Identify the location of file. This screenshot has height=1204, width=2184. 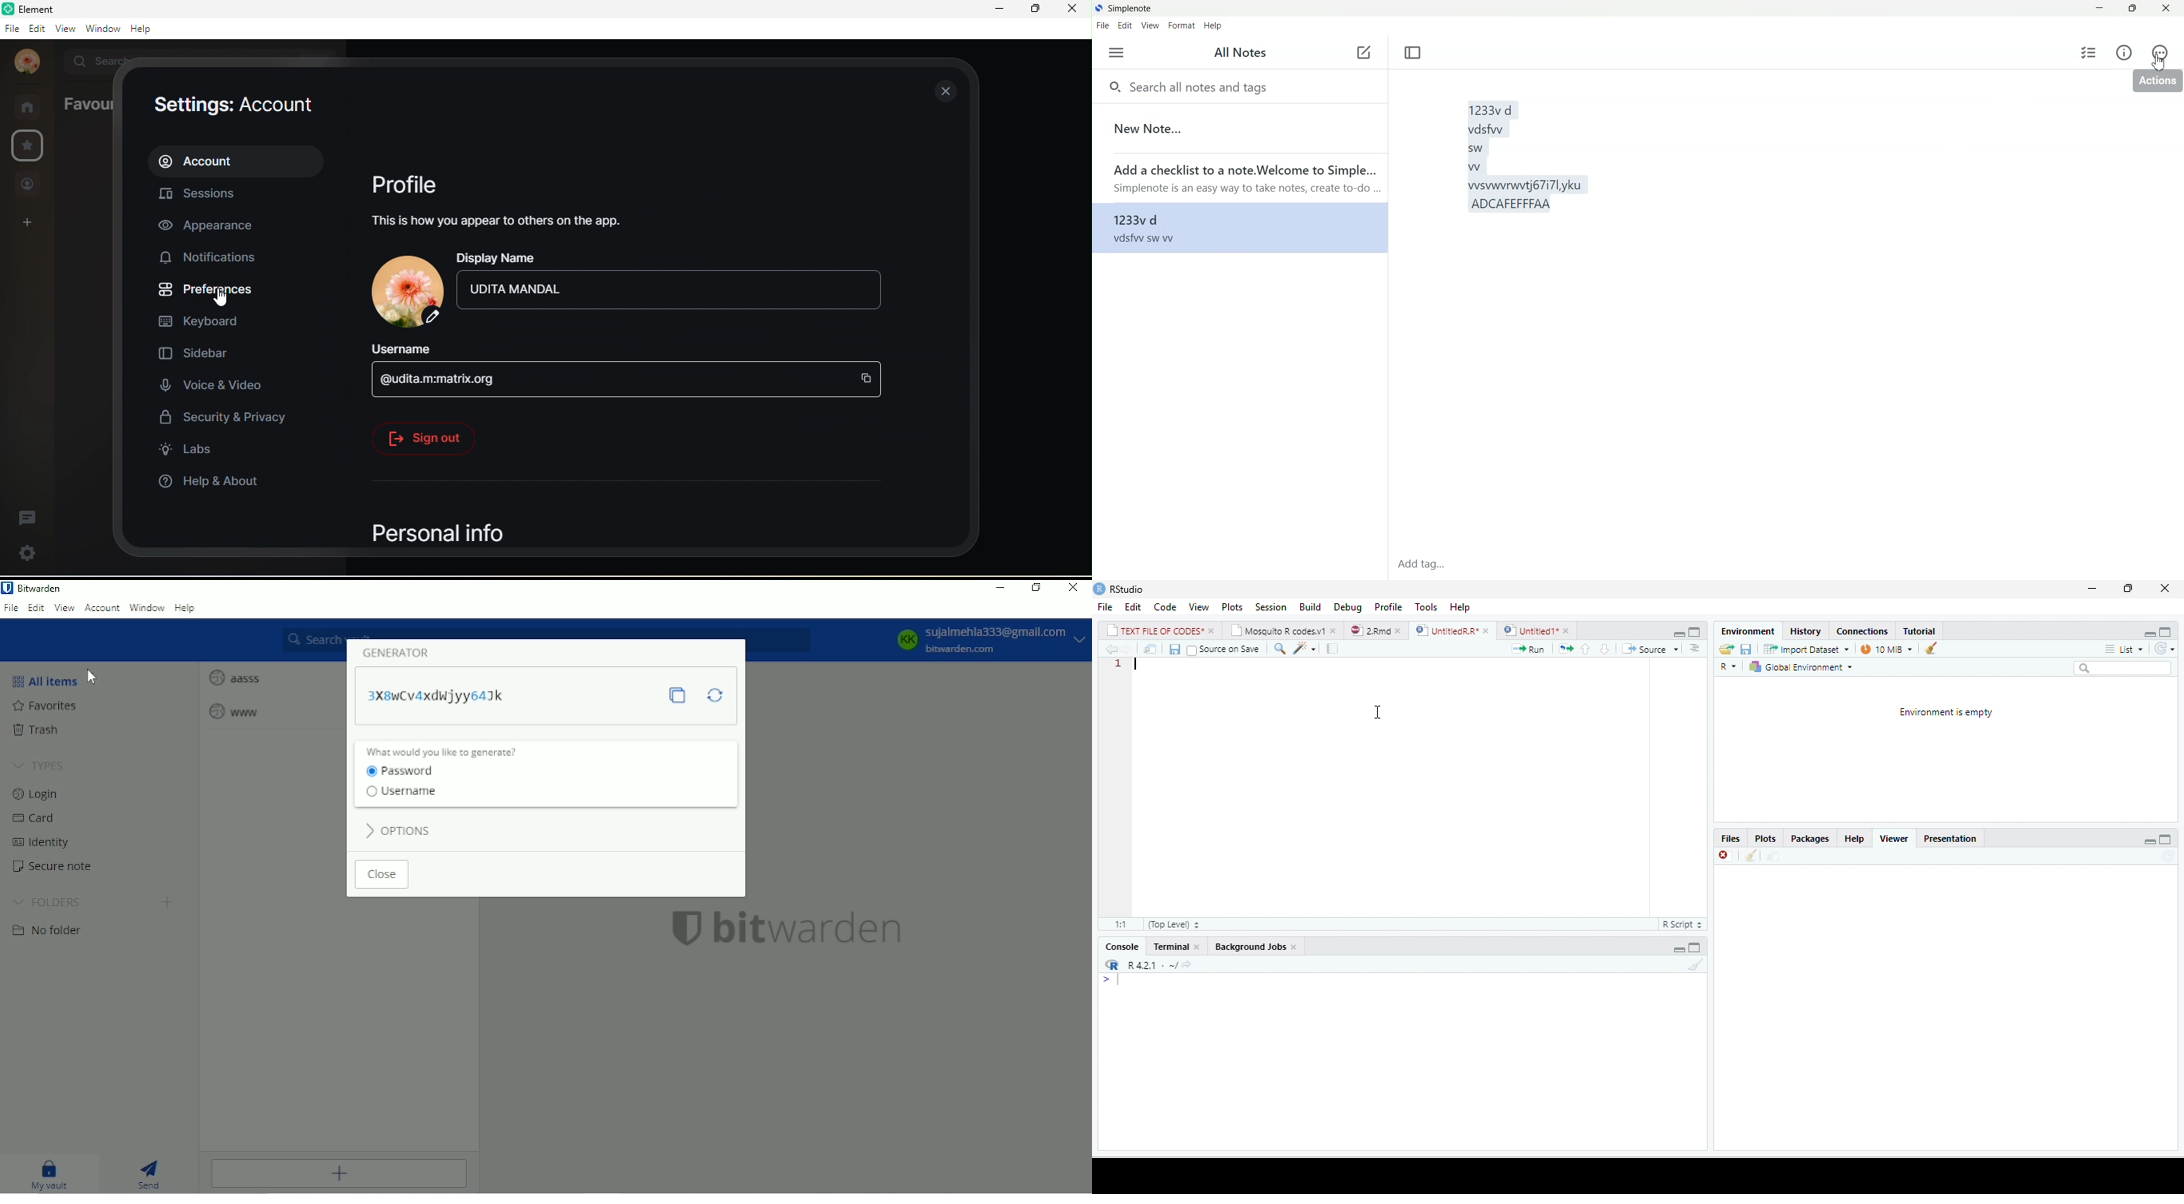
(11, 28).